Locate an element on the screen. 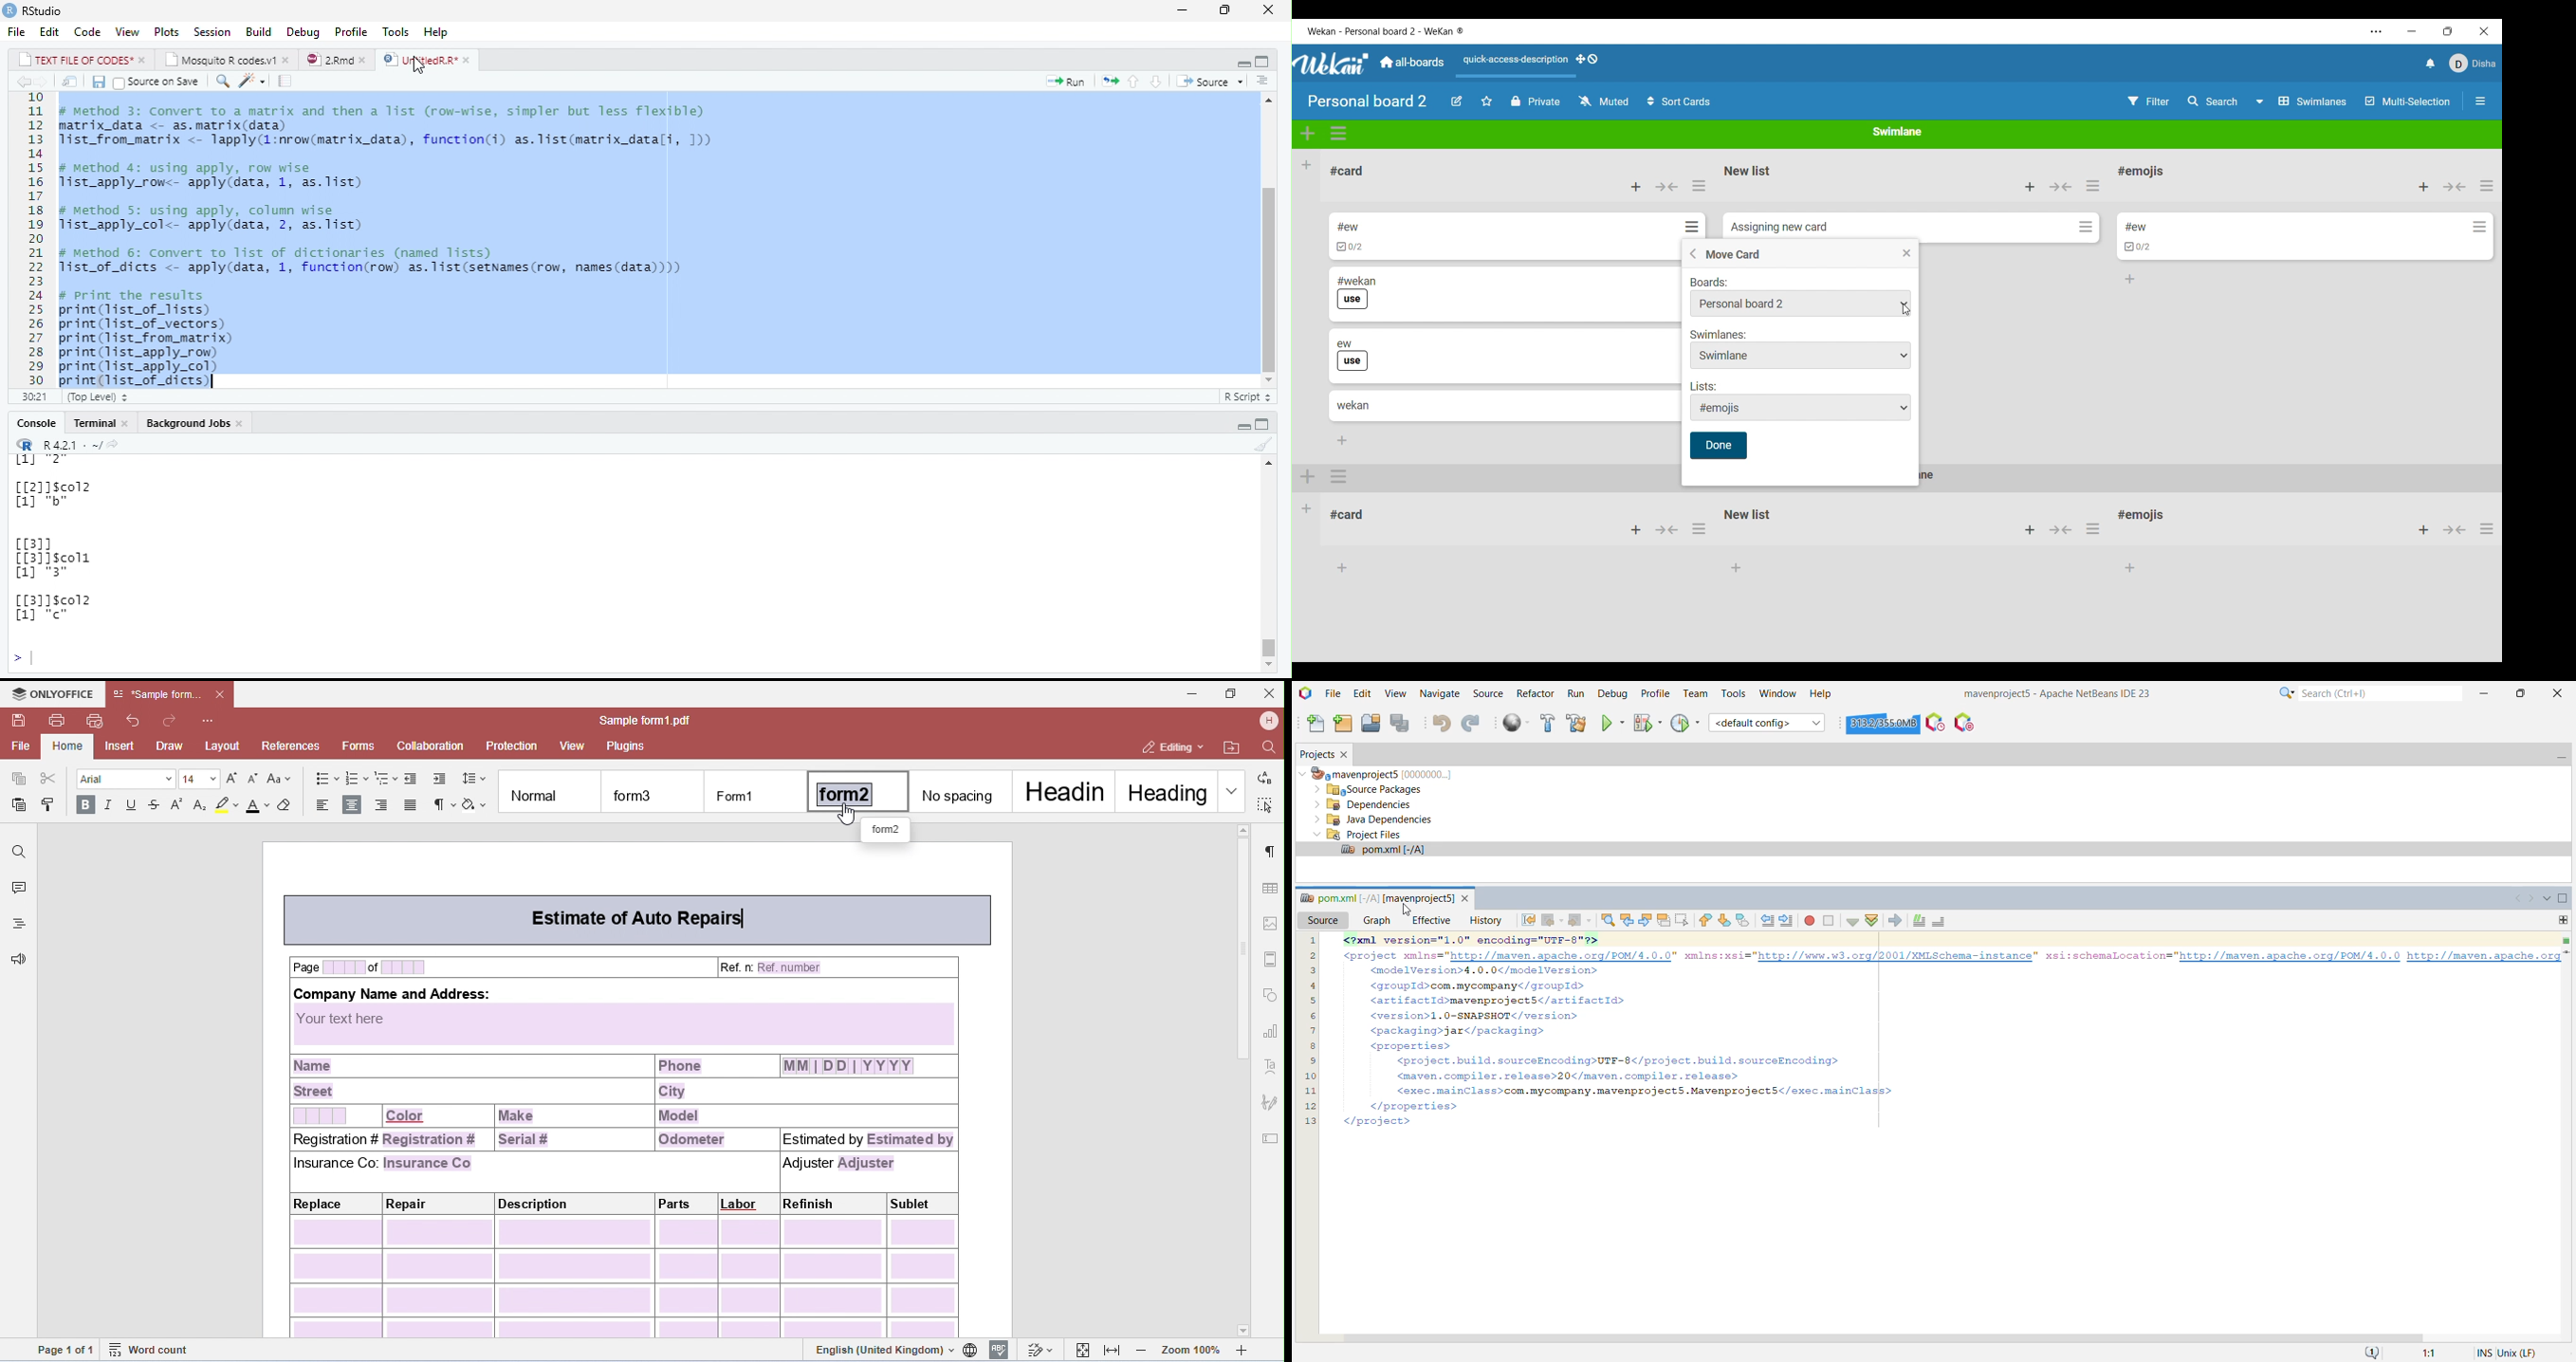 The width and height of the screenshot is (2576, 1372). File is located at coordinates (19, 31).